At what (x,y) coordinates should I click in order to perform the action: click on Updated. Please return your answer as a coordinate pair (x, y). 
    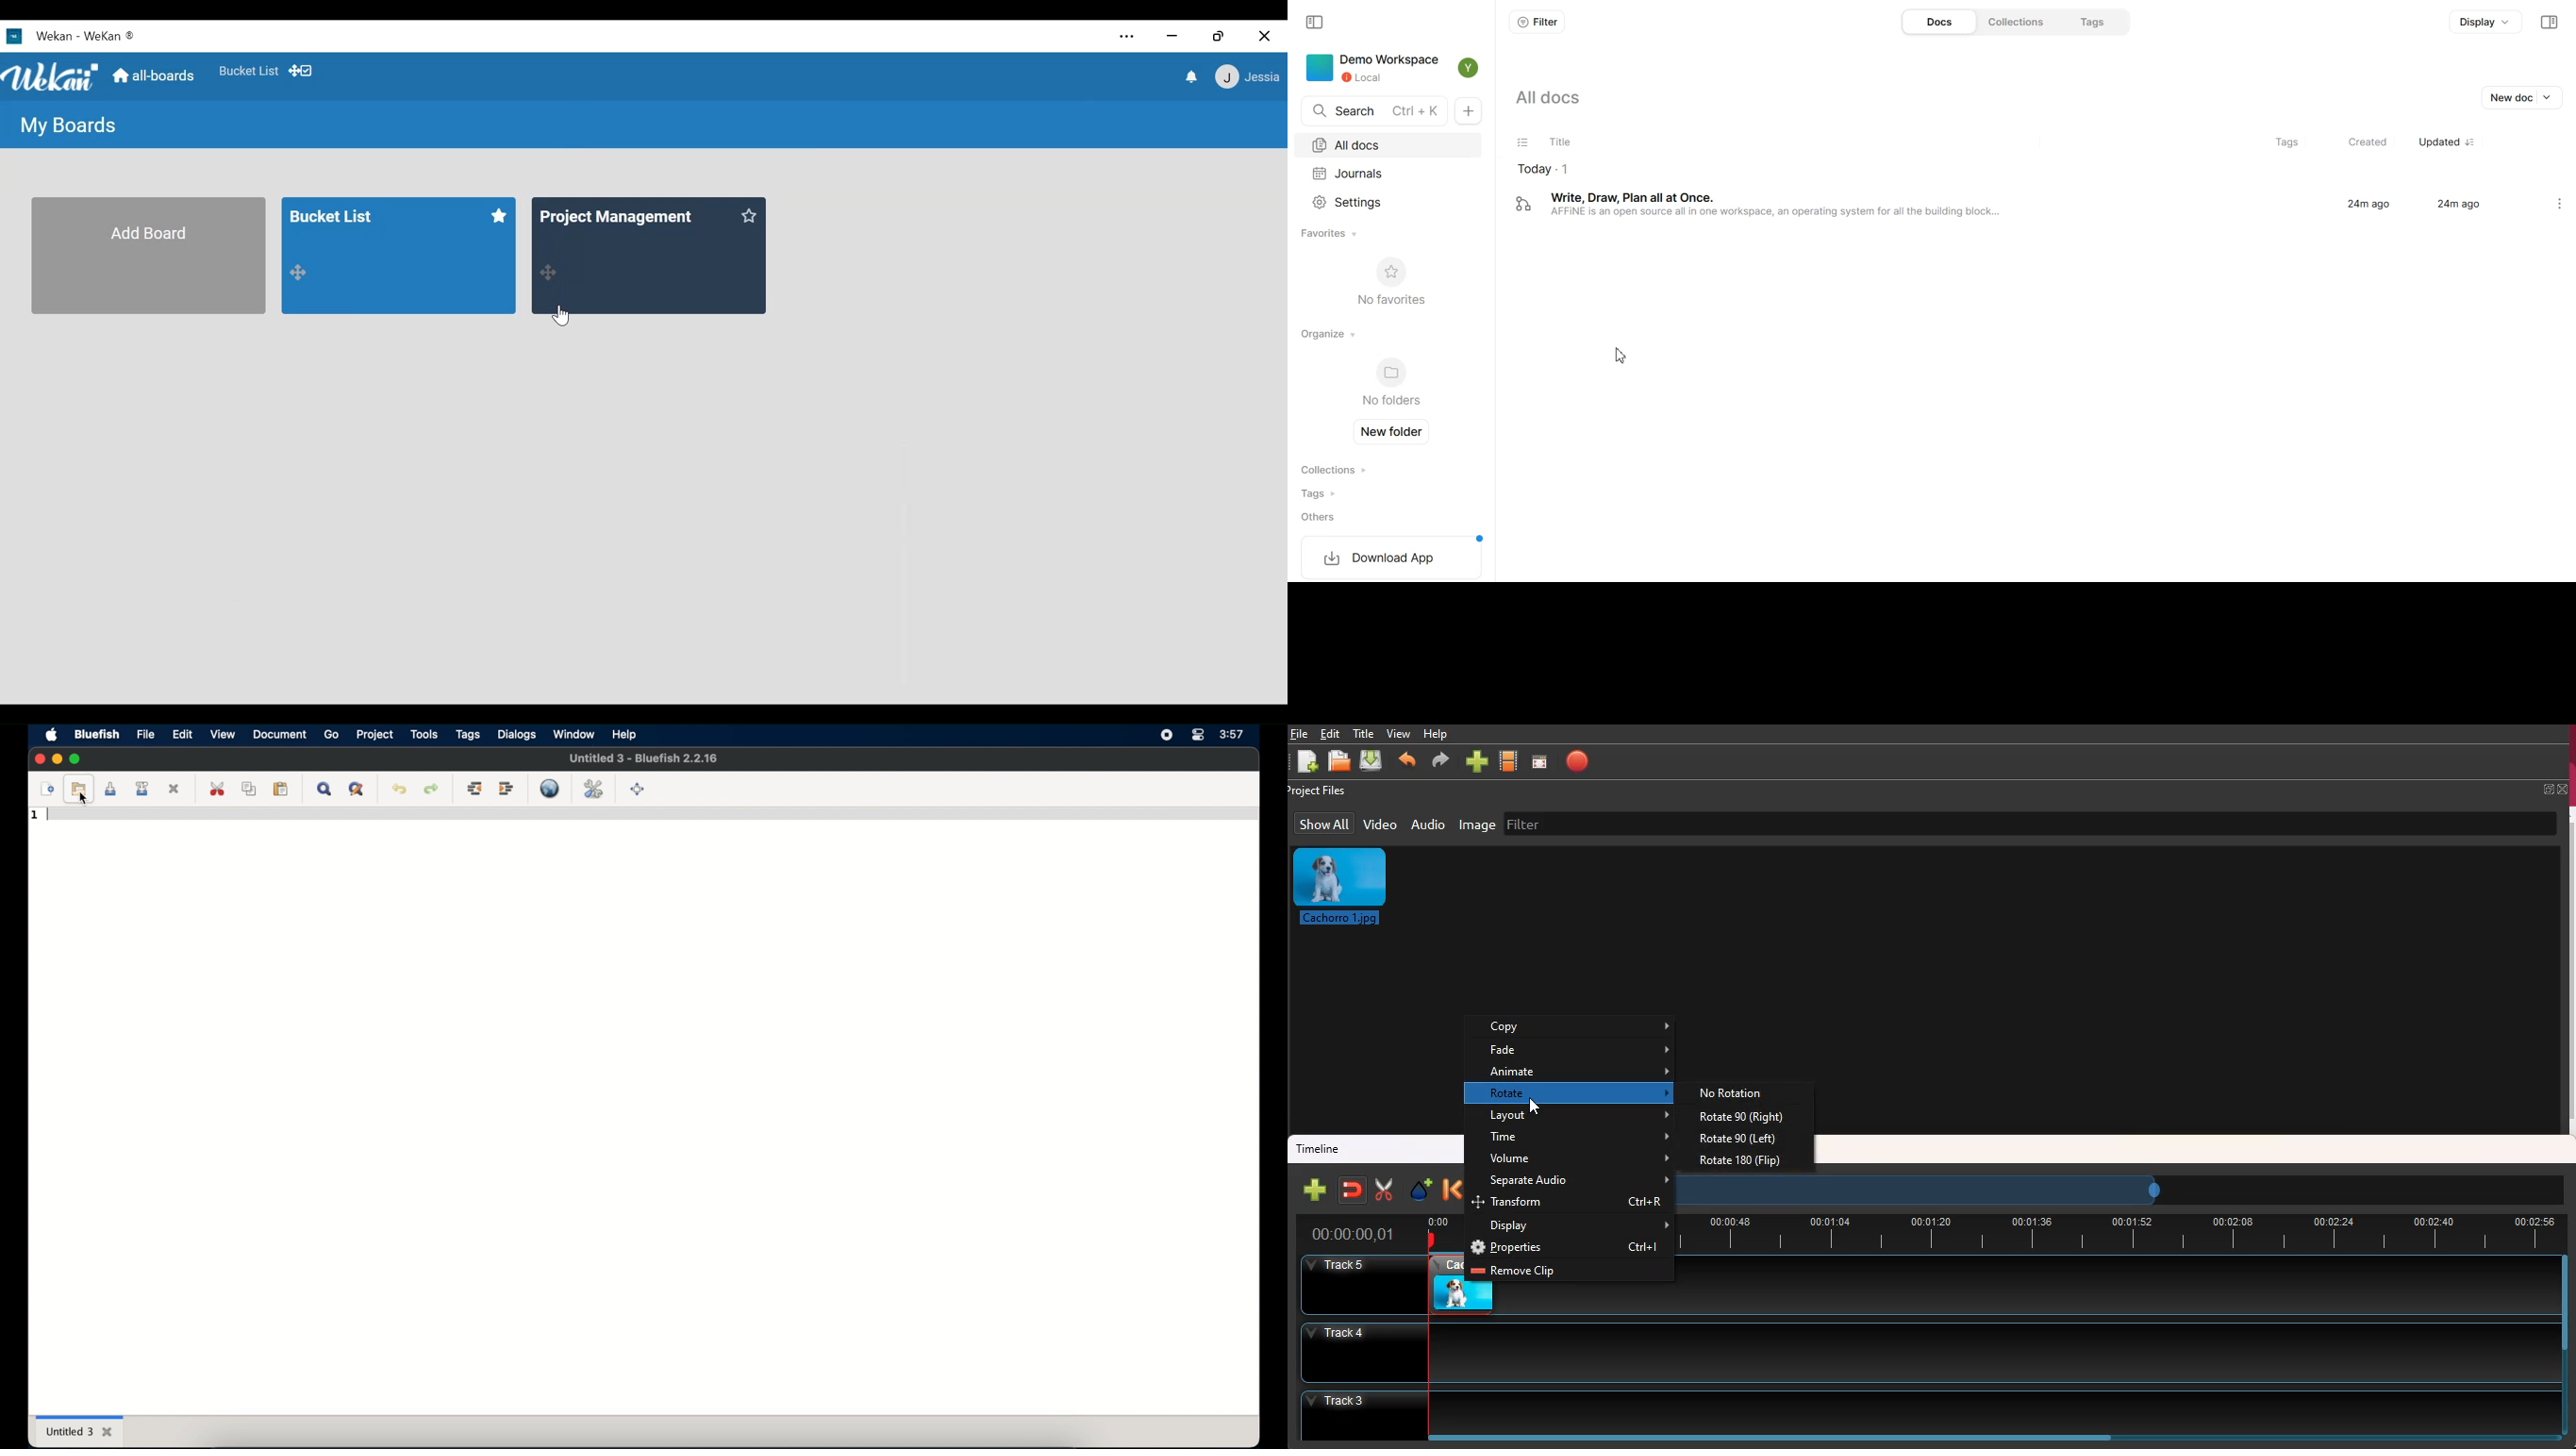
    Looking at the image, I should click on (2444, 142).